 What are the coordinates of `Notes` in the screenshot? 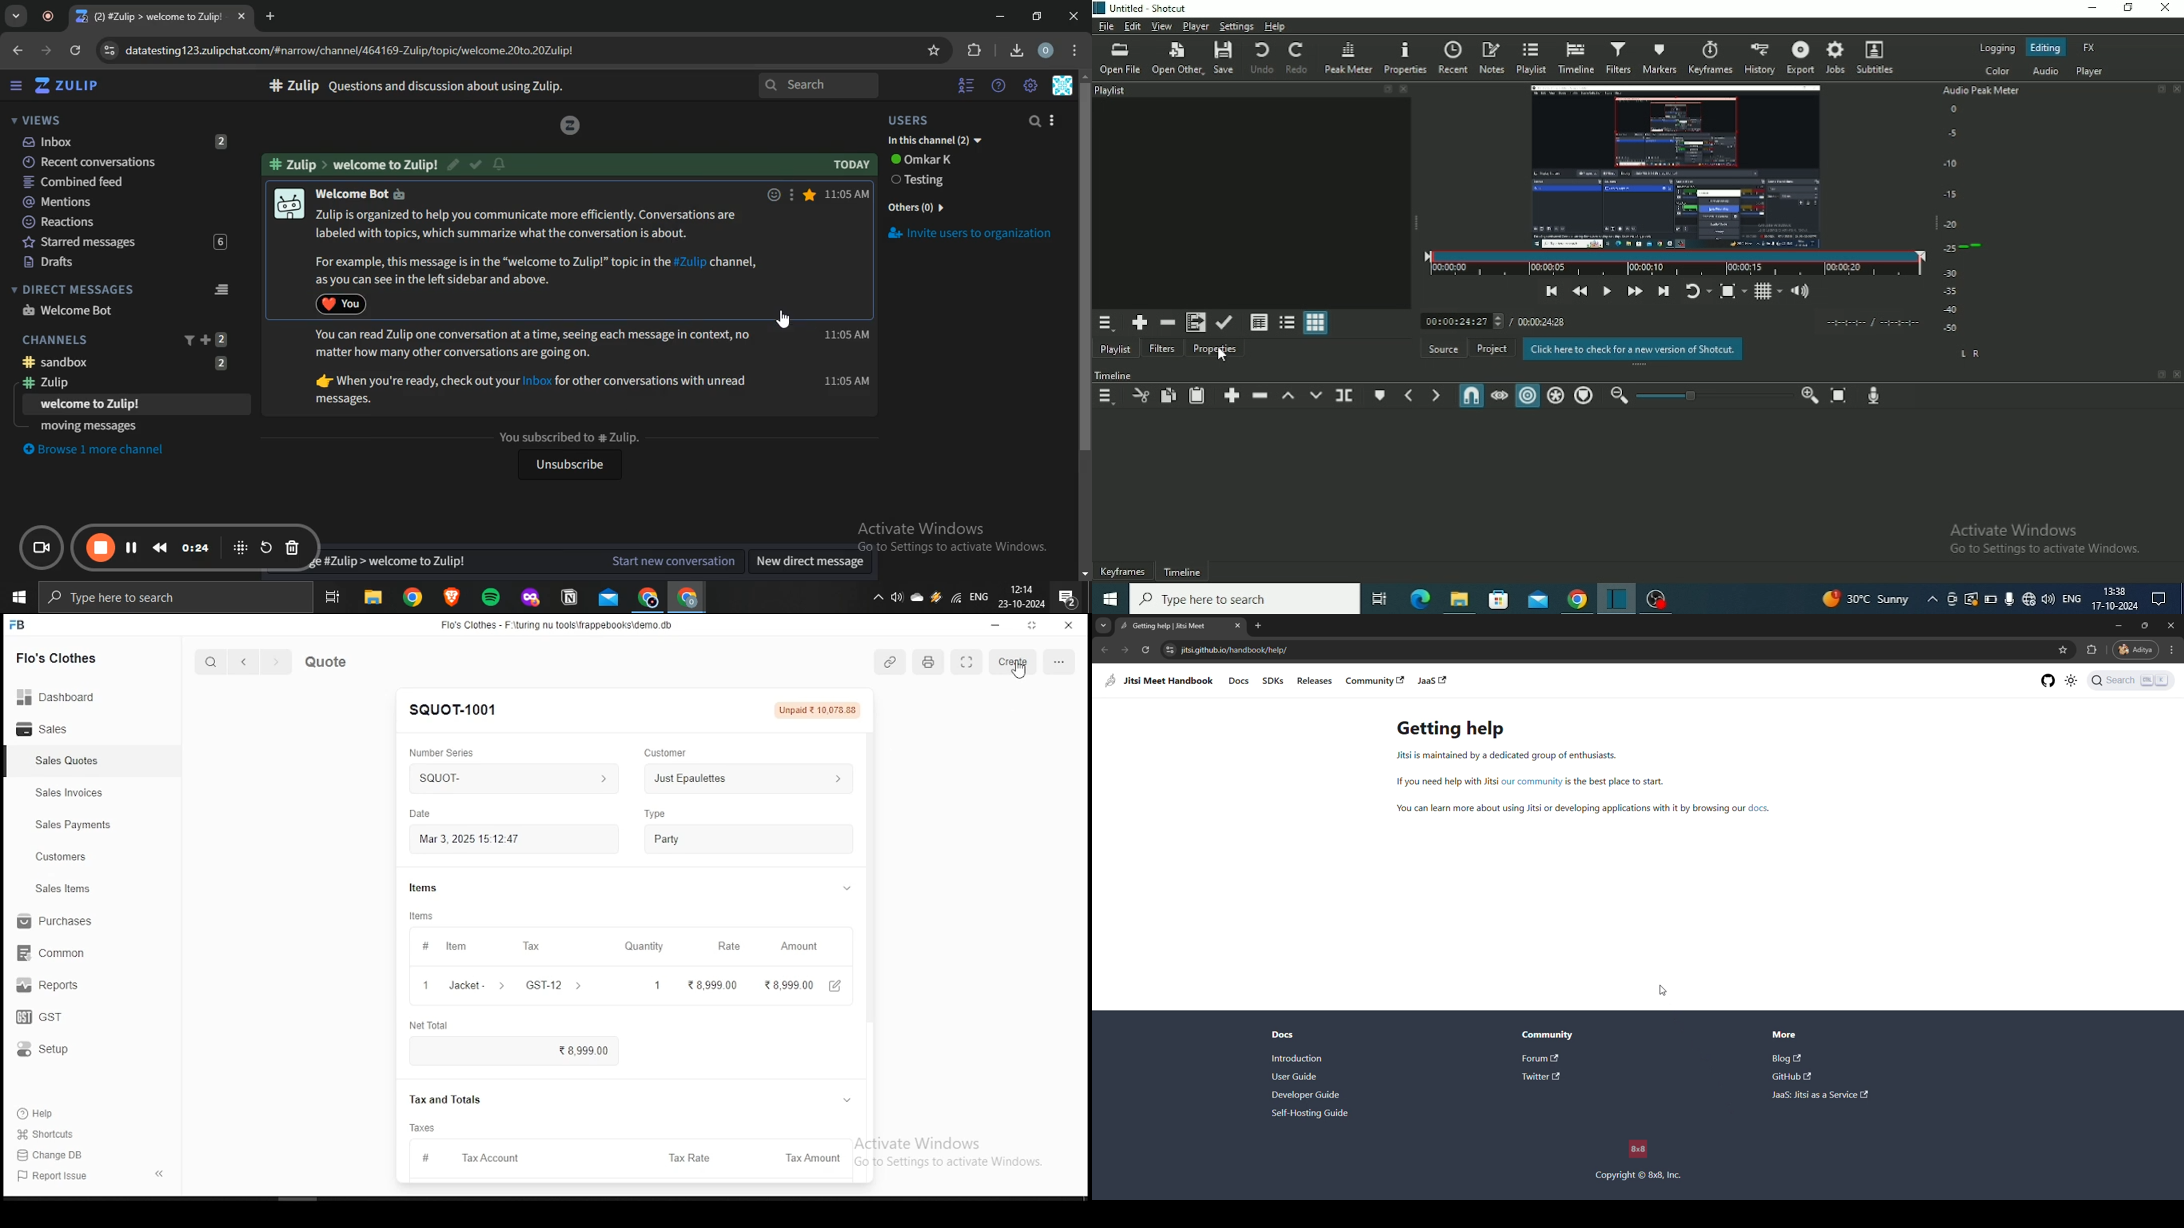 It's located at (1491, 58).